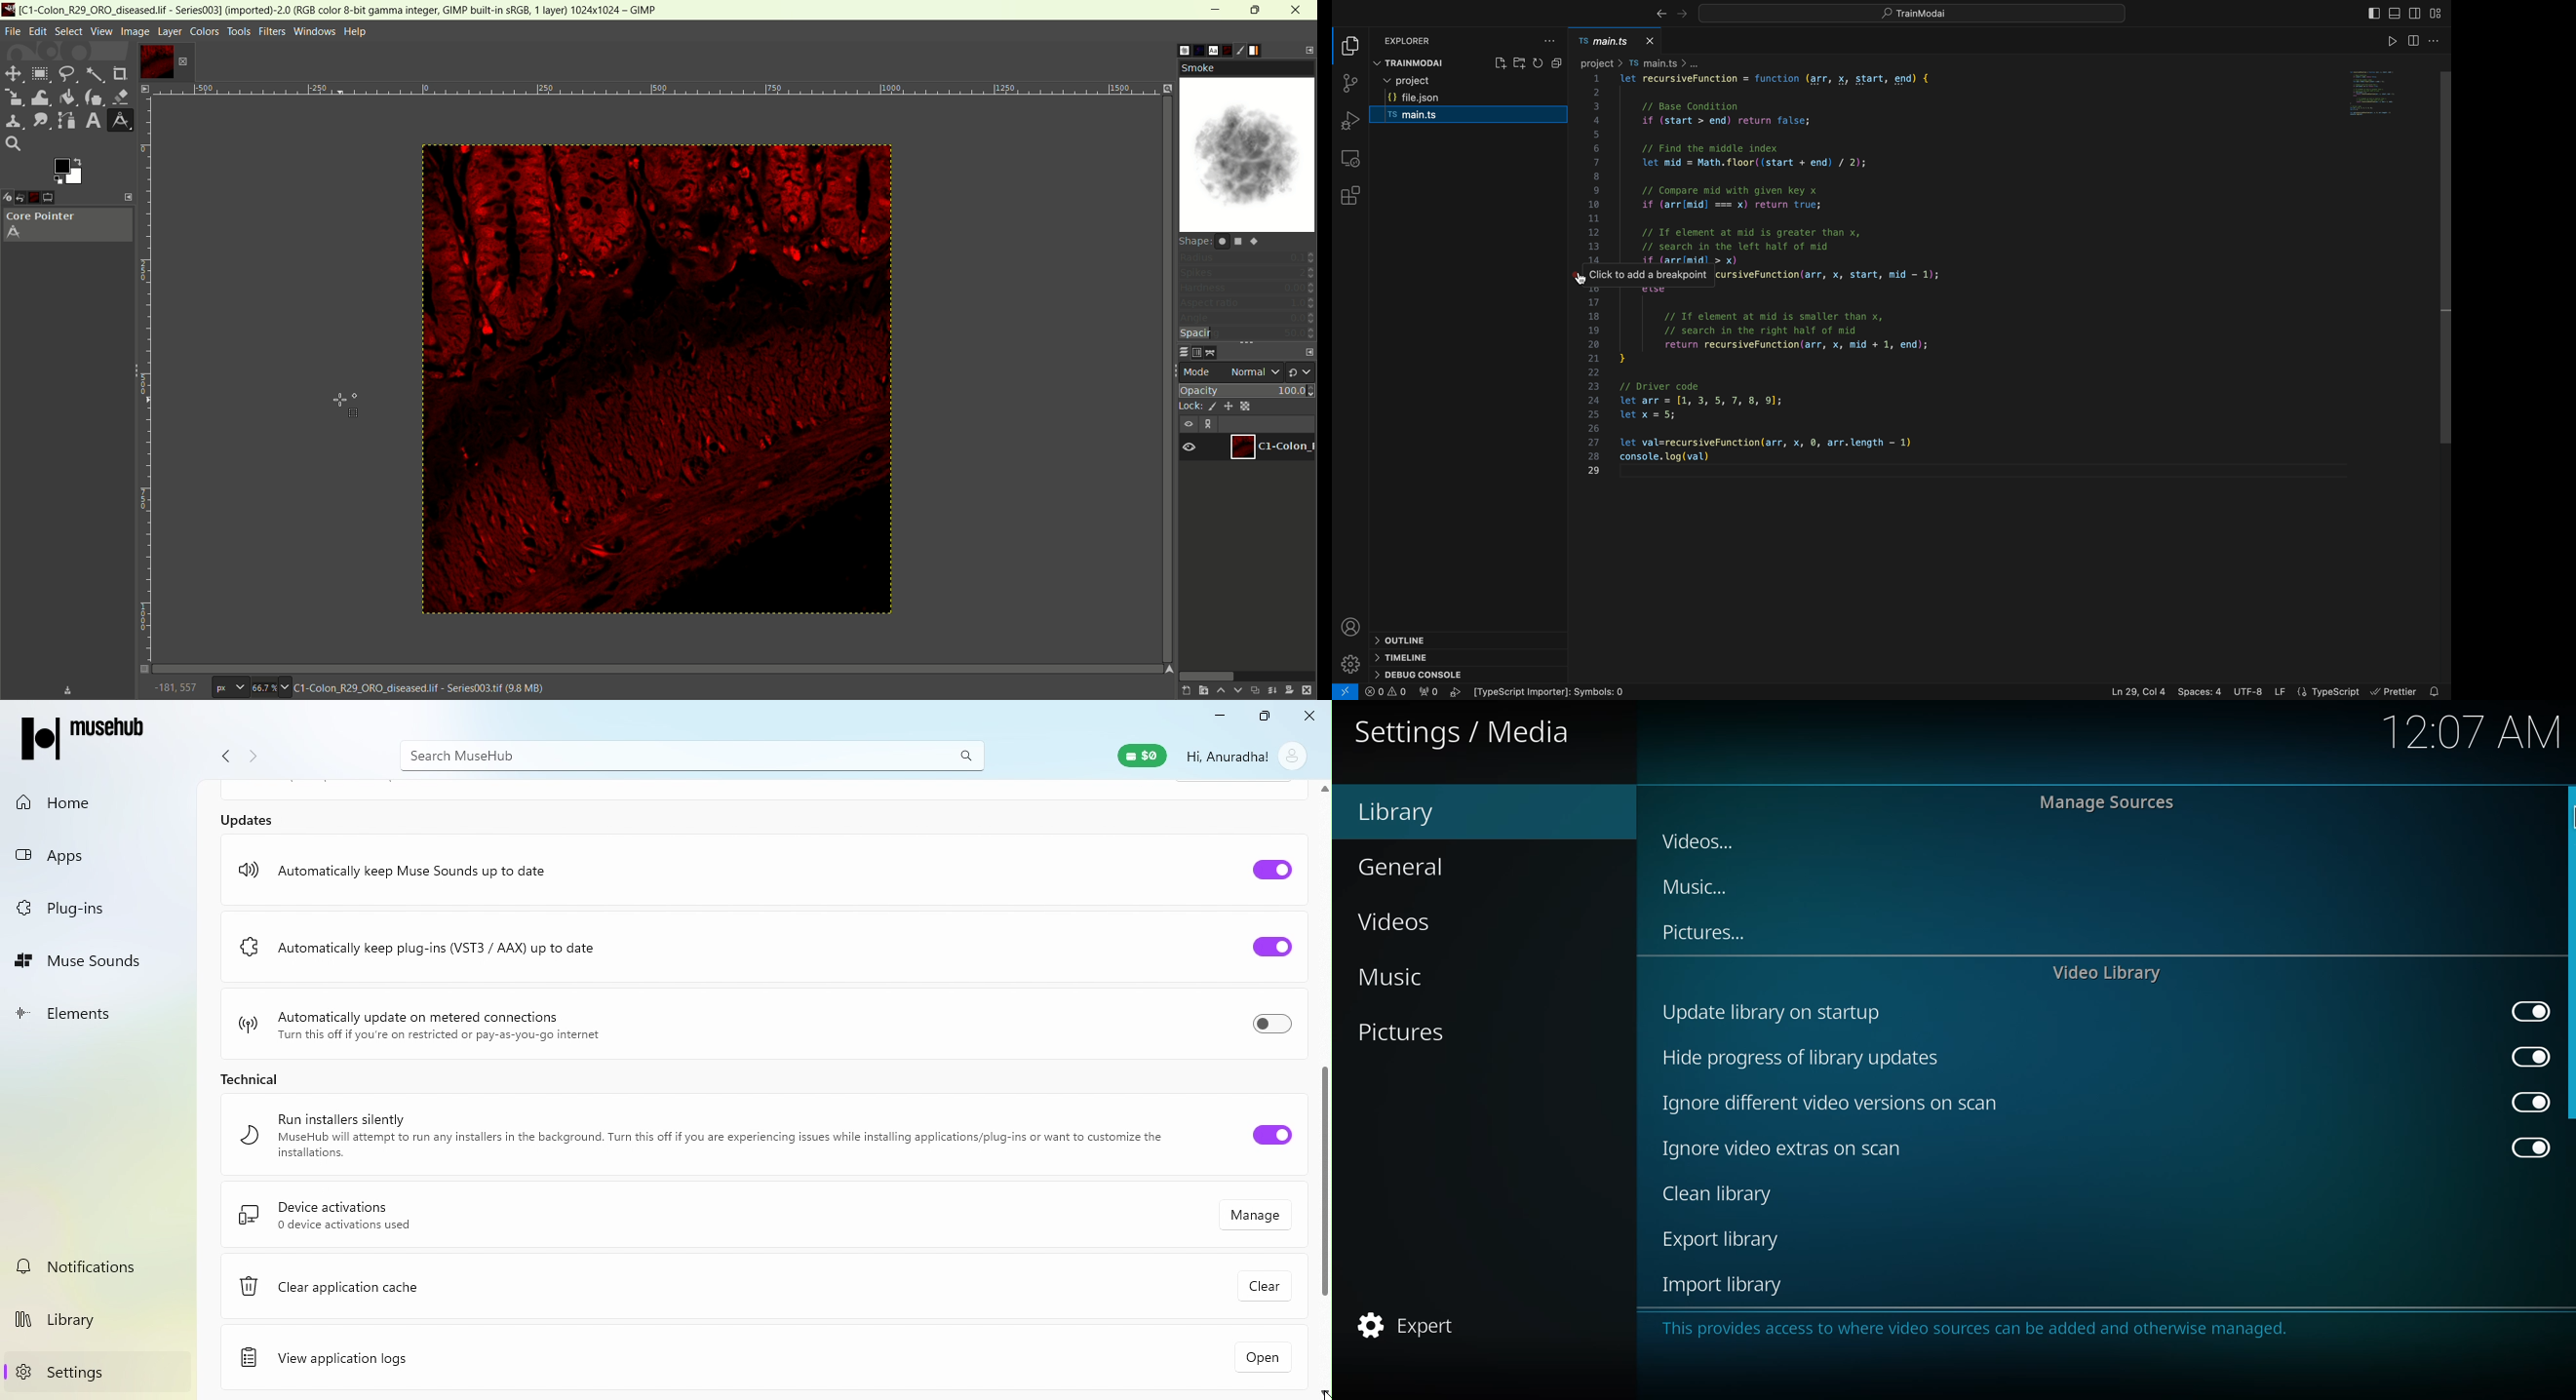 This screenshot has width=2576, height=1400. What do you see at coordinates (12, 72) in the screenshot?
I see `move tool` at bounding box center [12, 72].